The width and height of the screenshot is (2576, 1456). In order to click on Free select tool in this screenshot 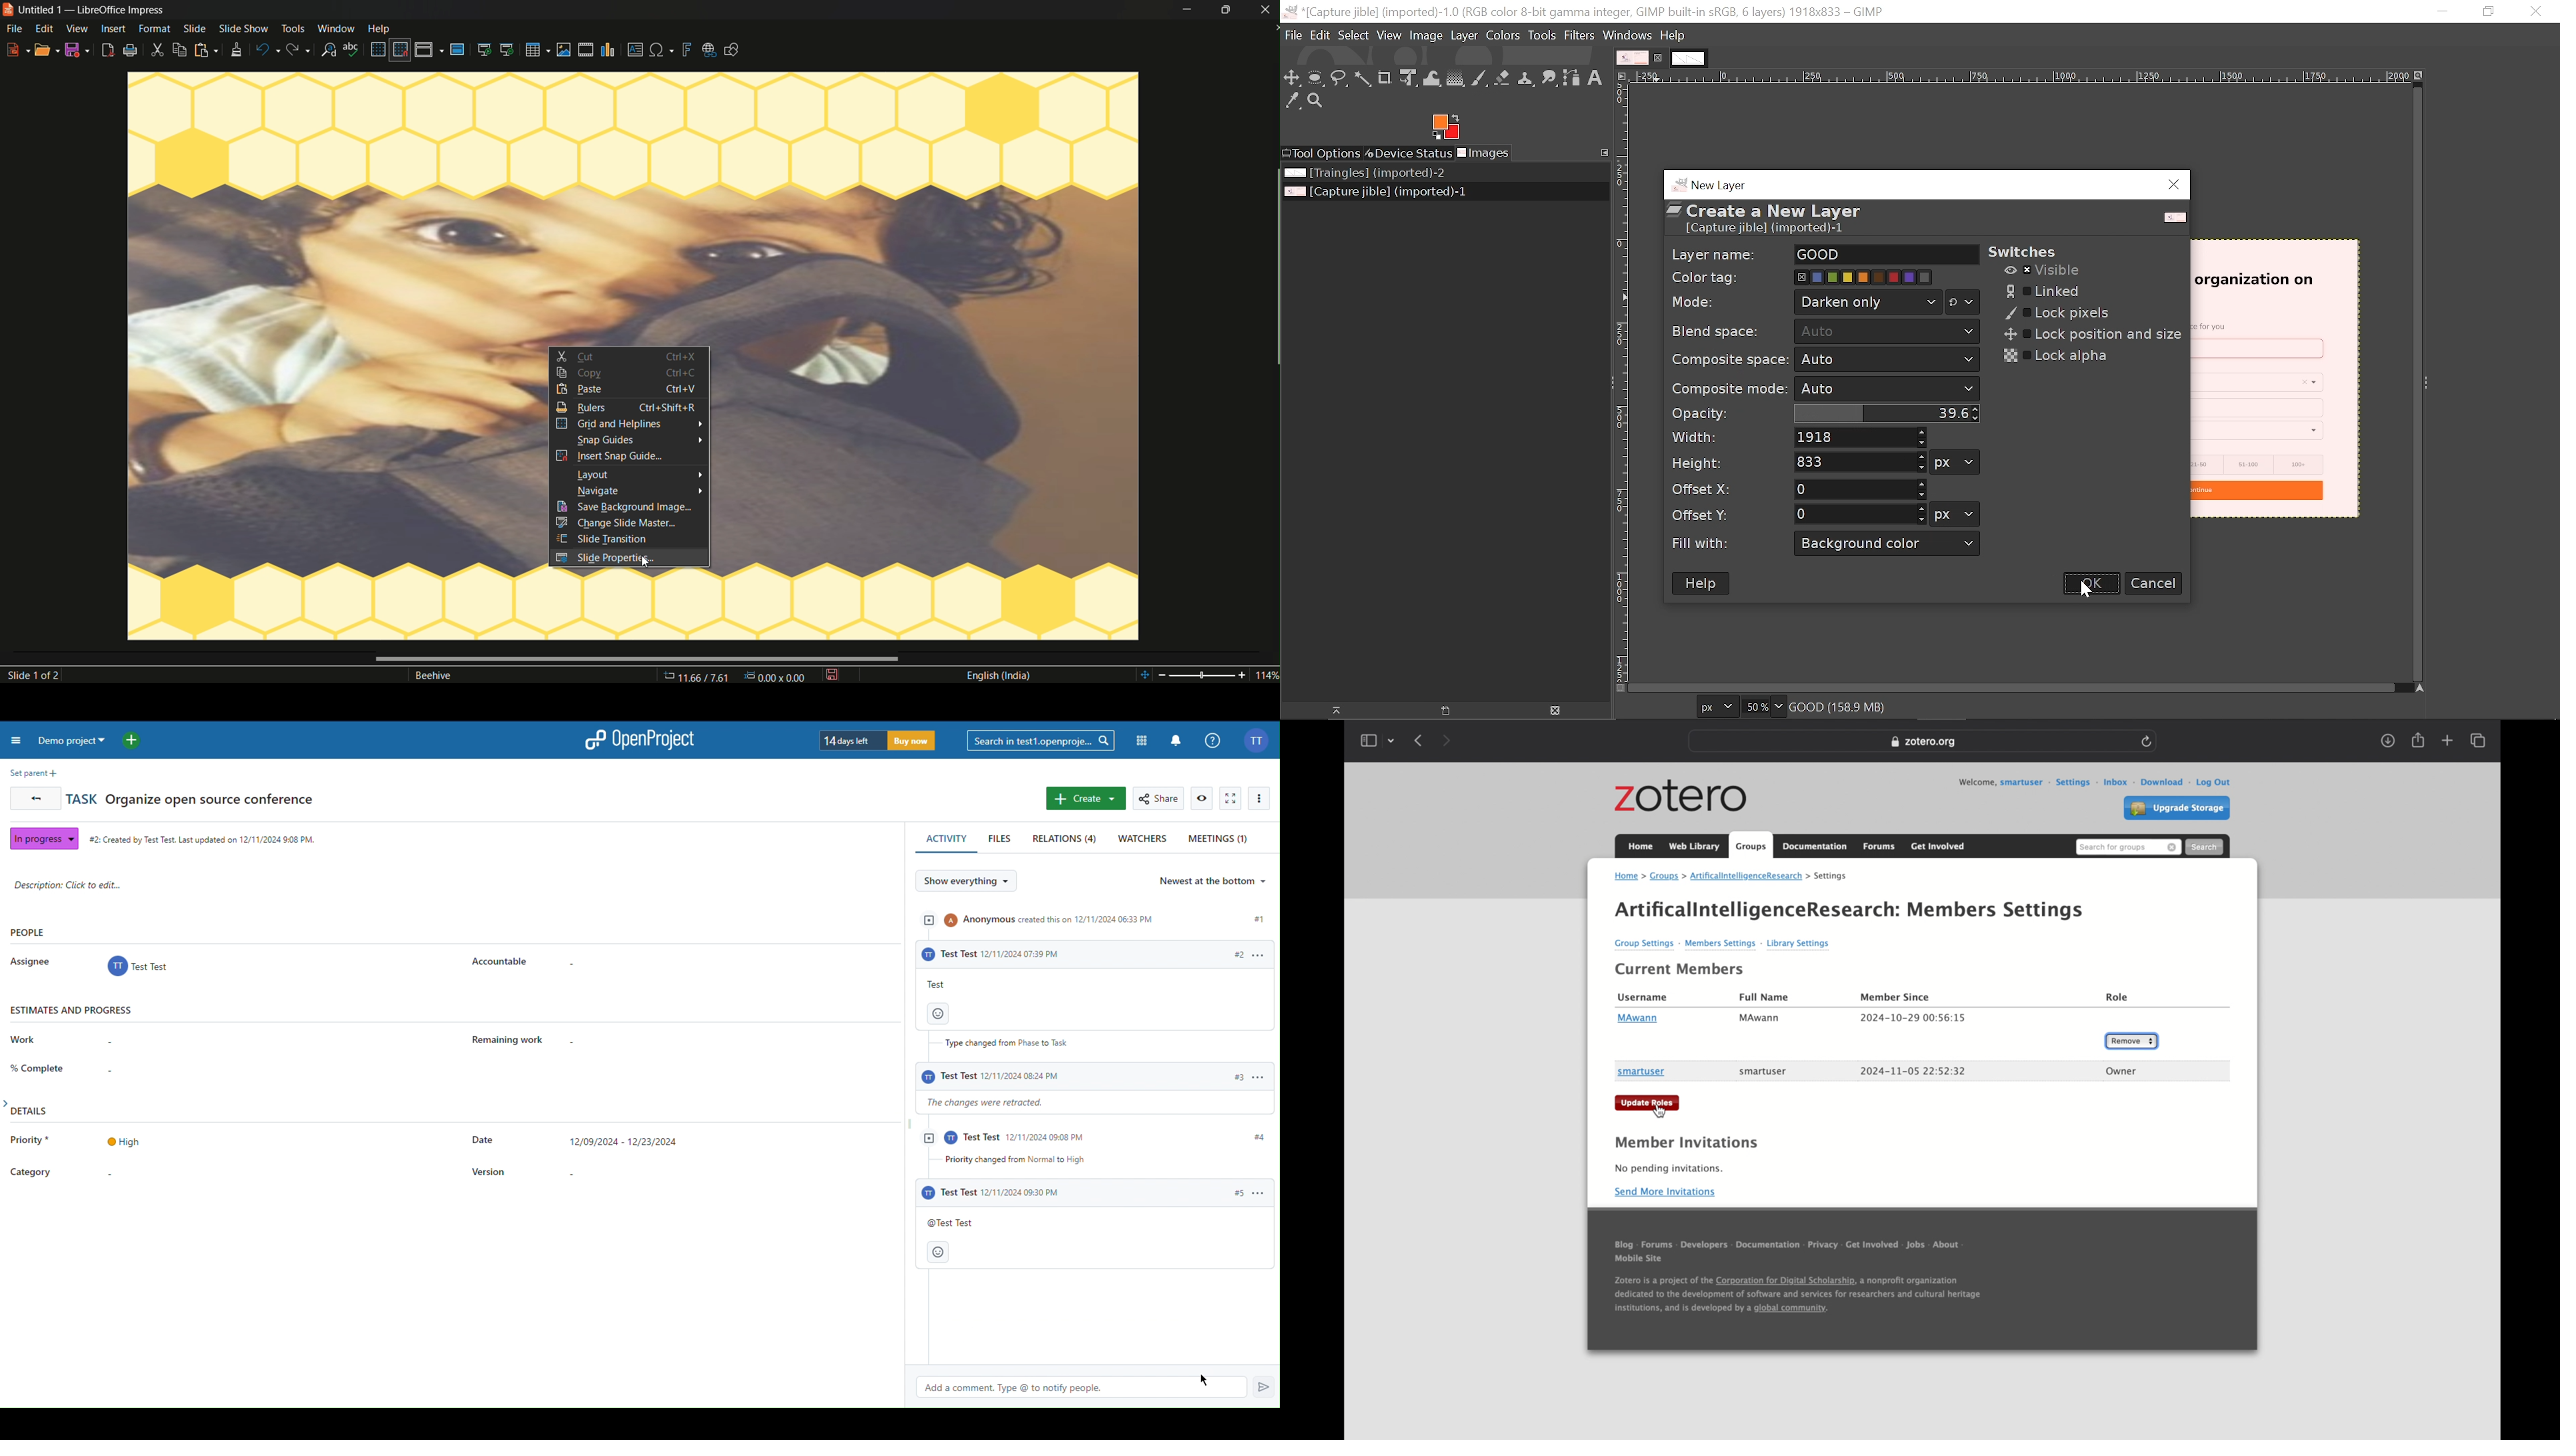, I will do `click(1339, 78)`.